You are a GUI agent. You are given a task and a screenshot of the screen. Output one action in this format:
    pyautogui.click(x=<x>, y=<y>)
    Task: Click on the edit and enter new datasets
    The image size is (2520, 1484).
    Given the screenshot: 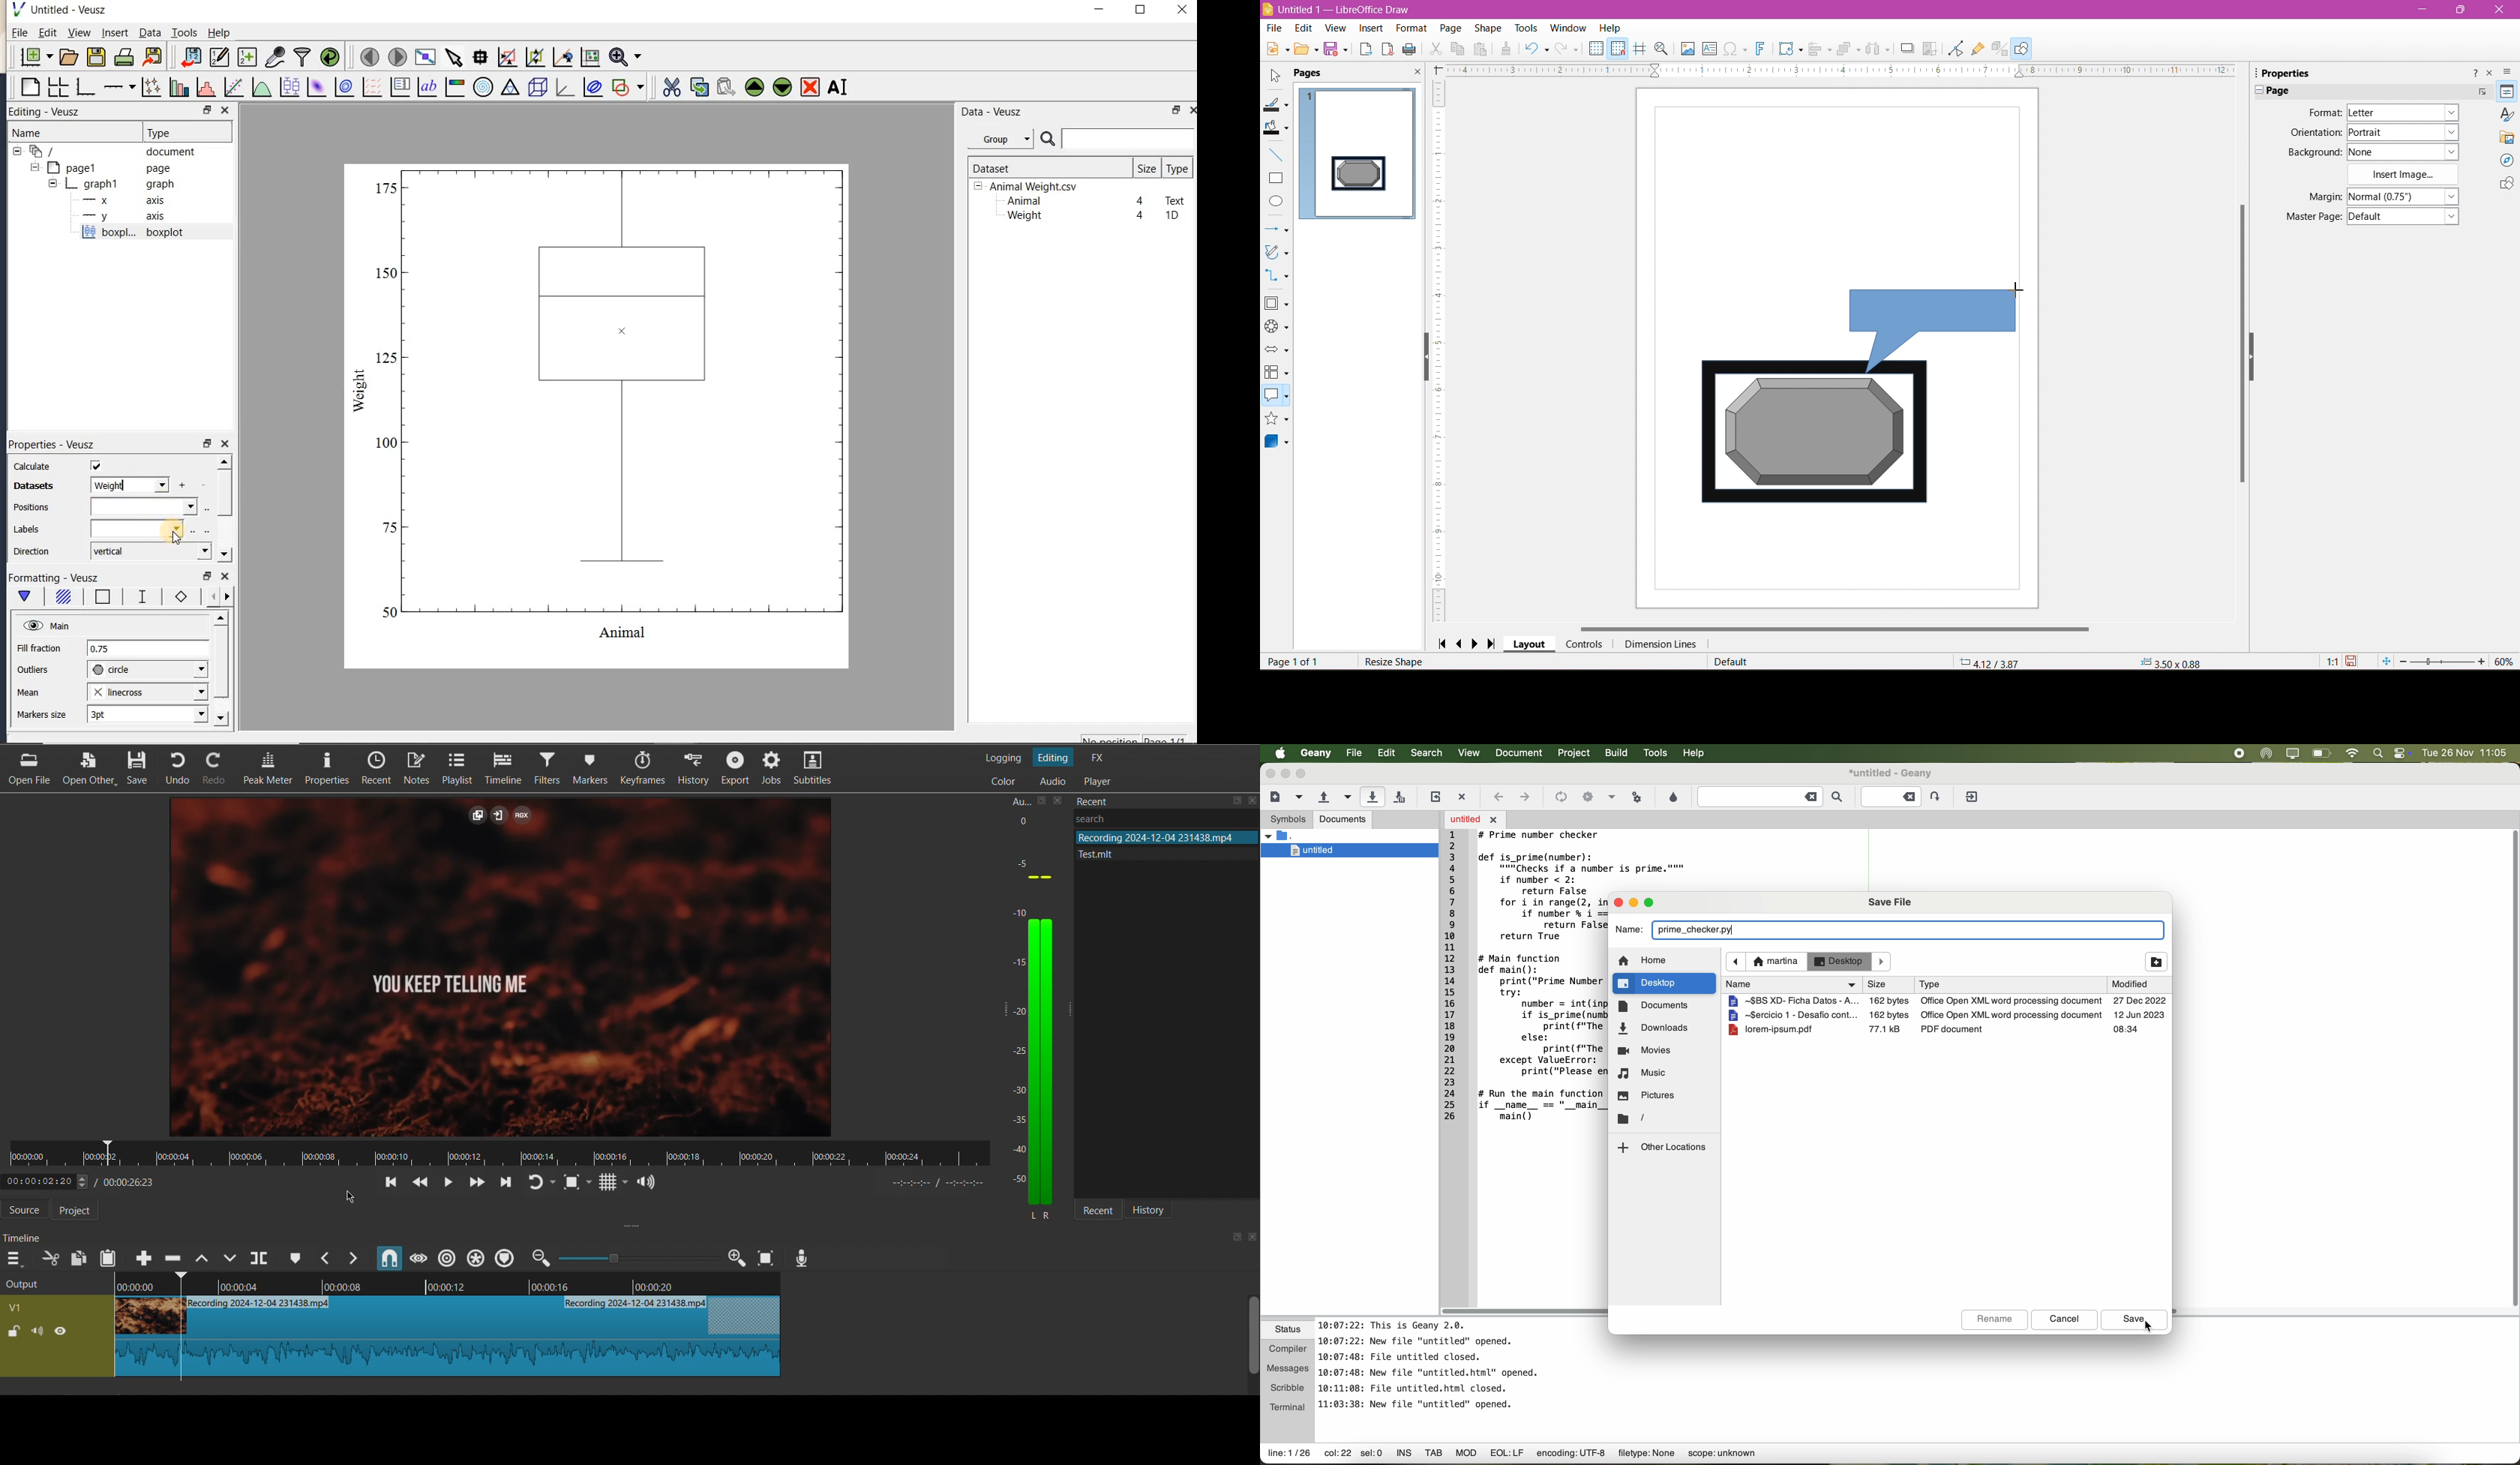 What is the action you would take?
    pyautogui.click(x=219, y=57)
    